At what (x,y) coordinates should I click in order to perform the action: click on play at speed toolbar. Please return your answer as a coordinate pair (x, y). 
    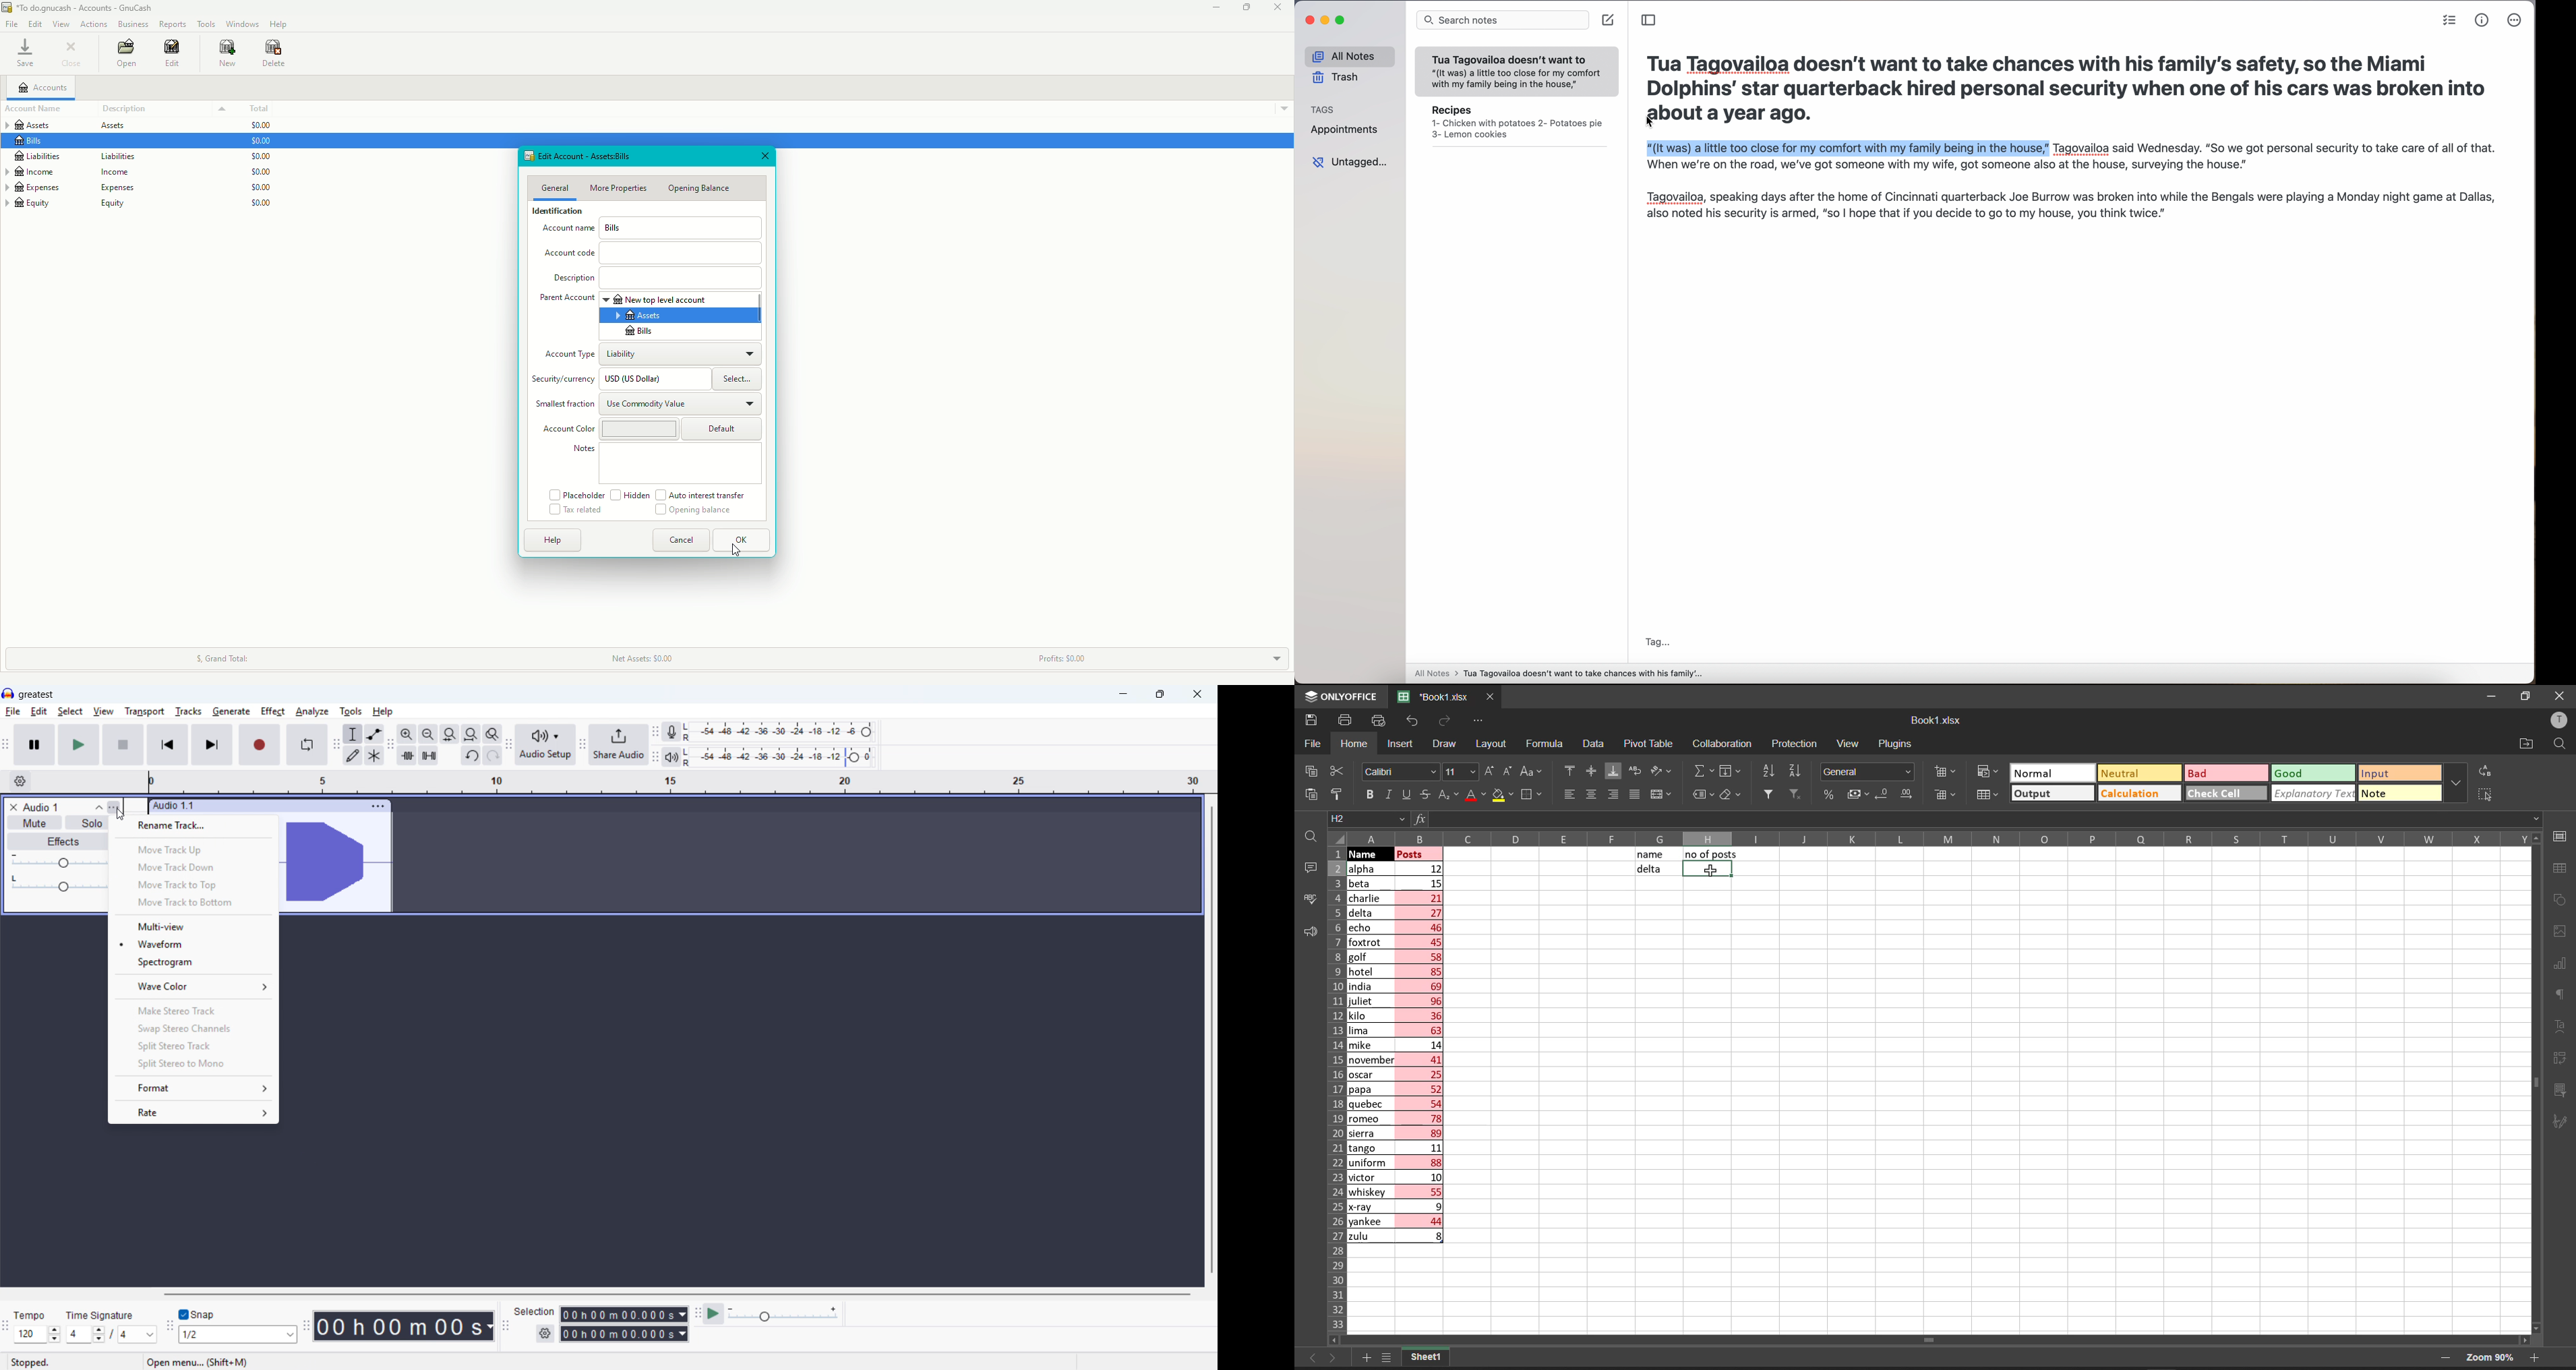
    Looking at the image, I should click on (698, 1314).